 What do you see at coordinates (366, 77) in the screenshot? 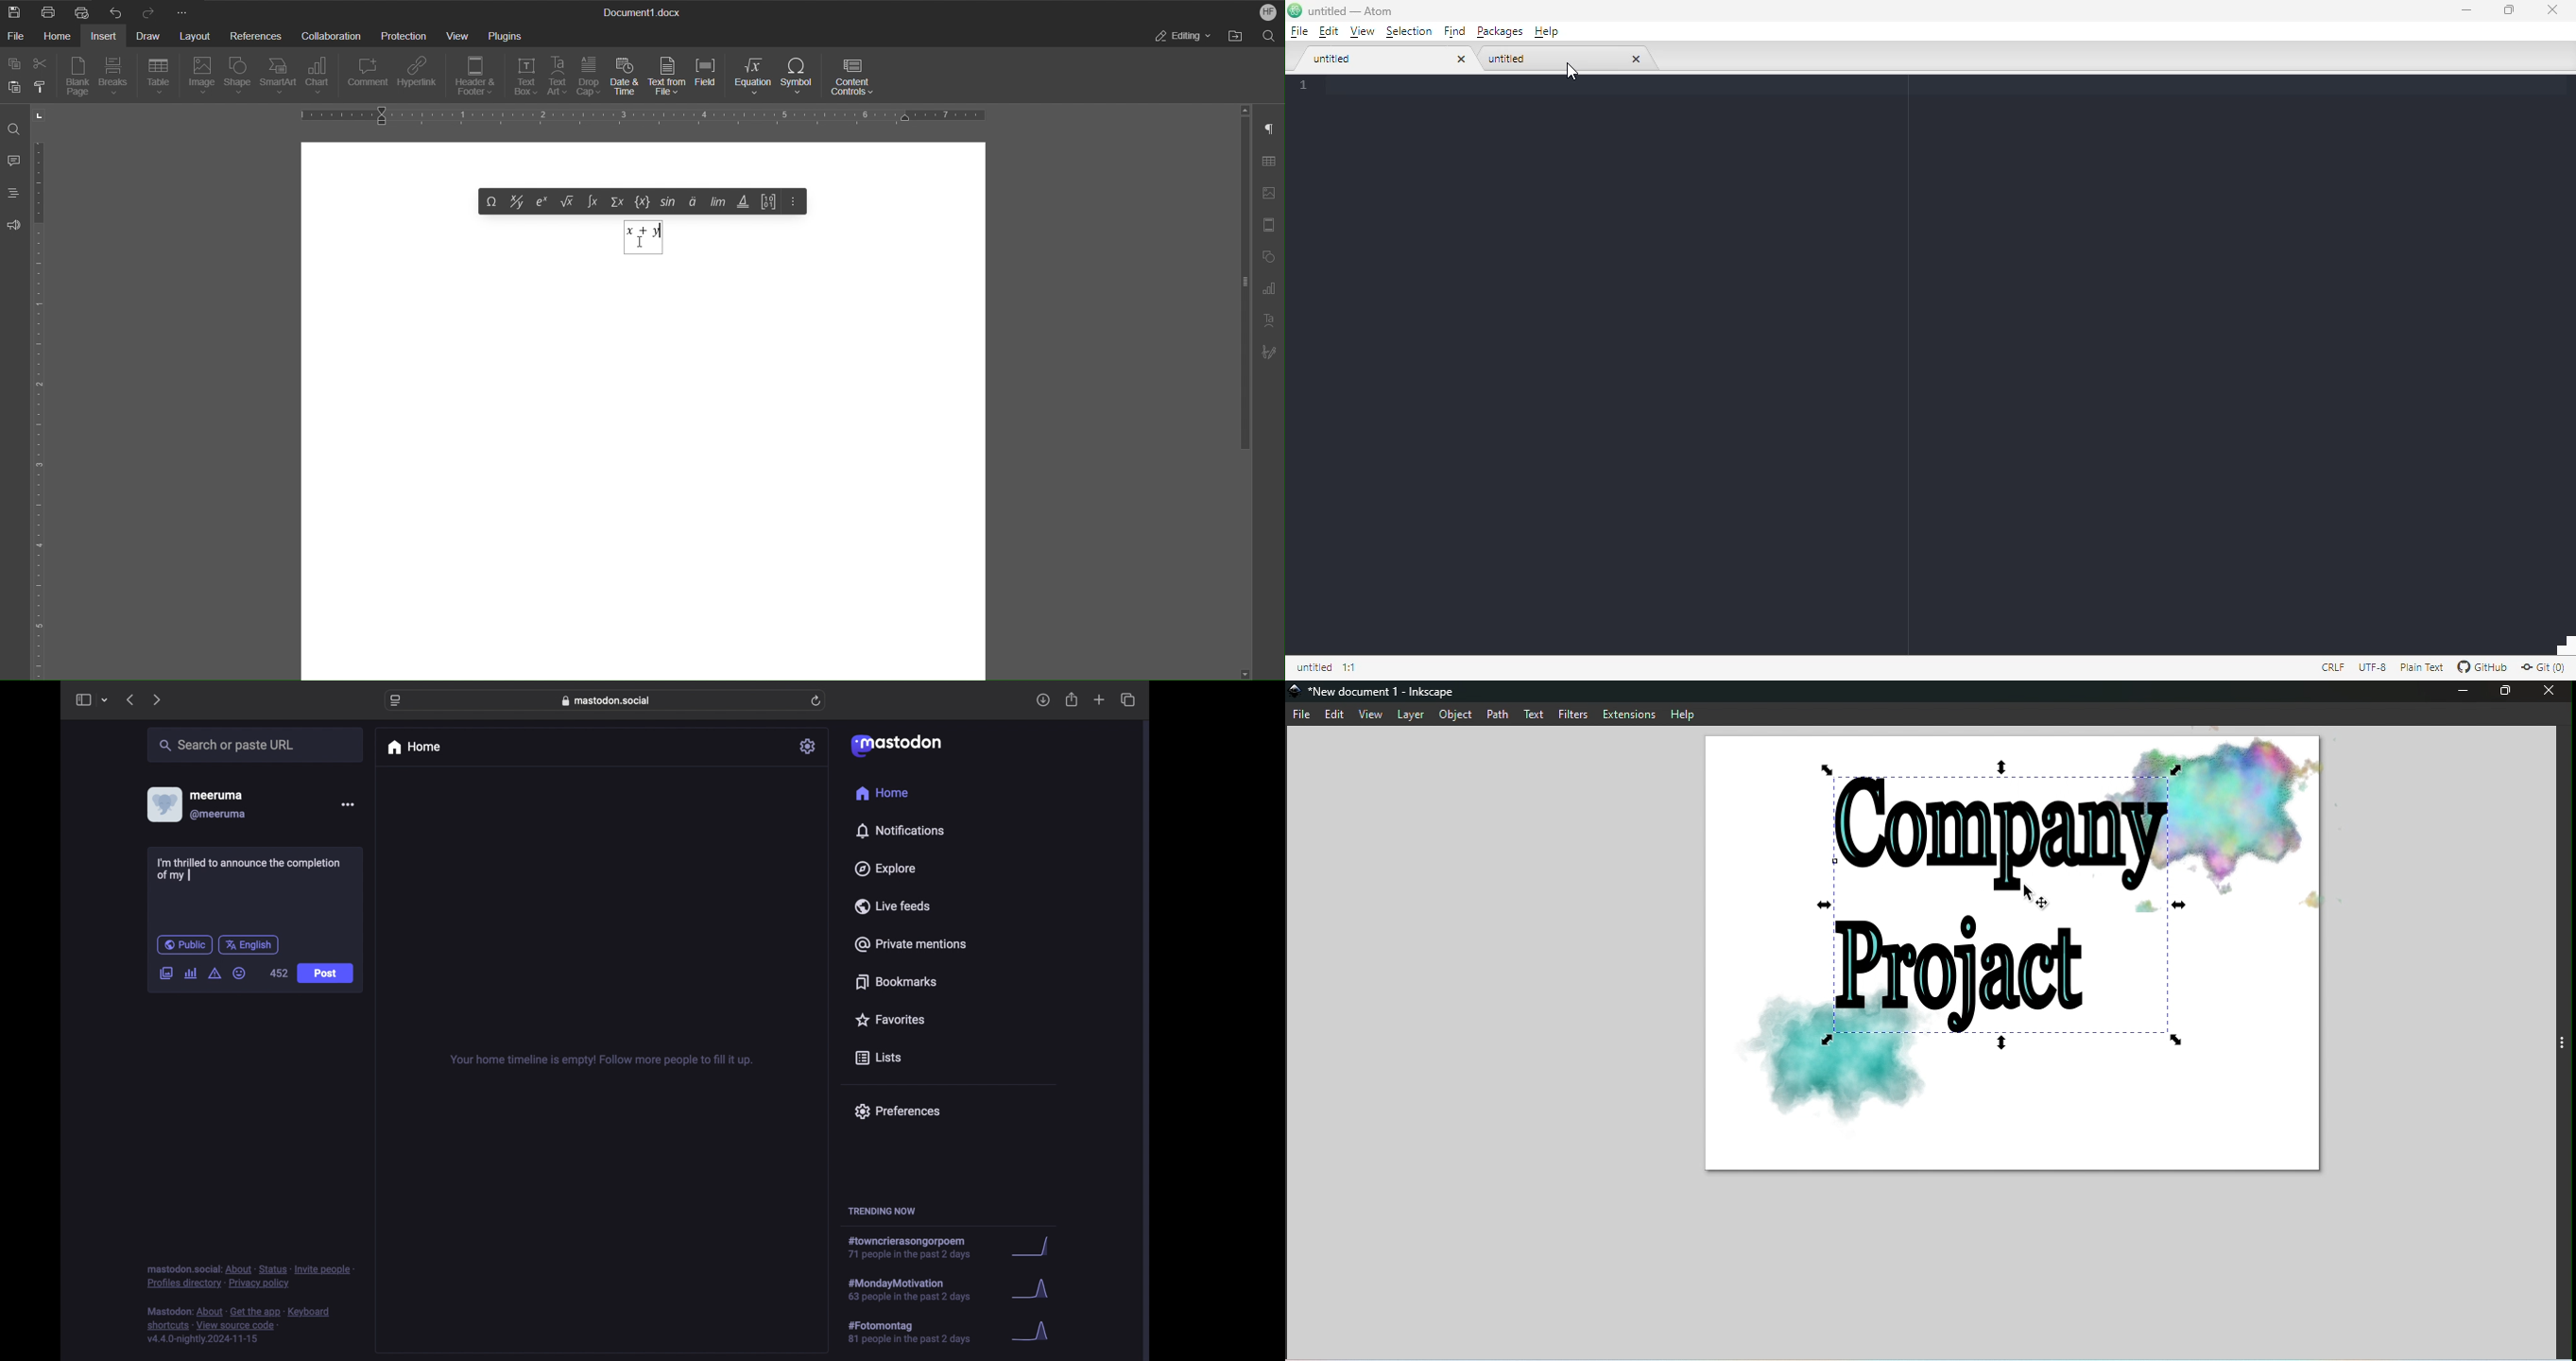
I see `Comment` at bounding box center [366, 77].